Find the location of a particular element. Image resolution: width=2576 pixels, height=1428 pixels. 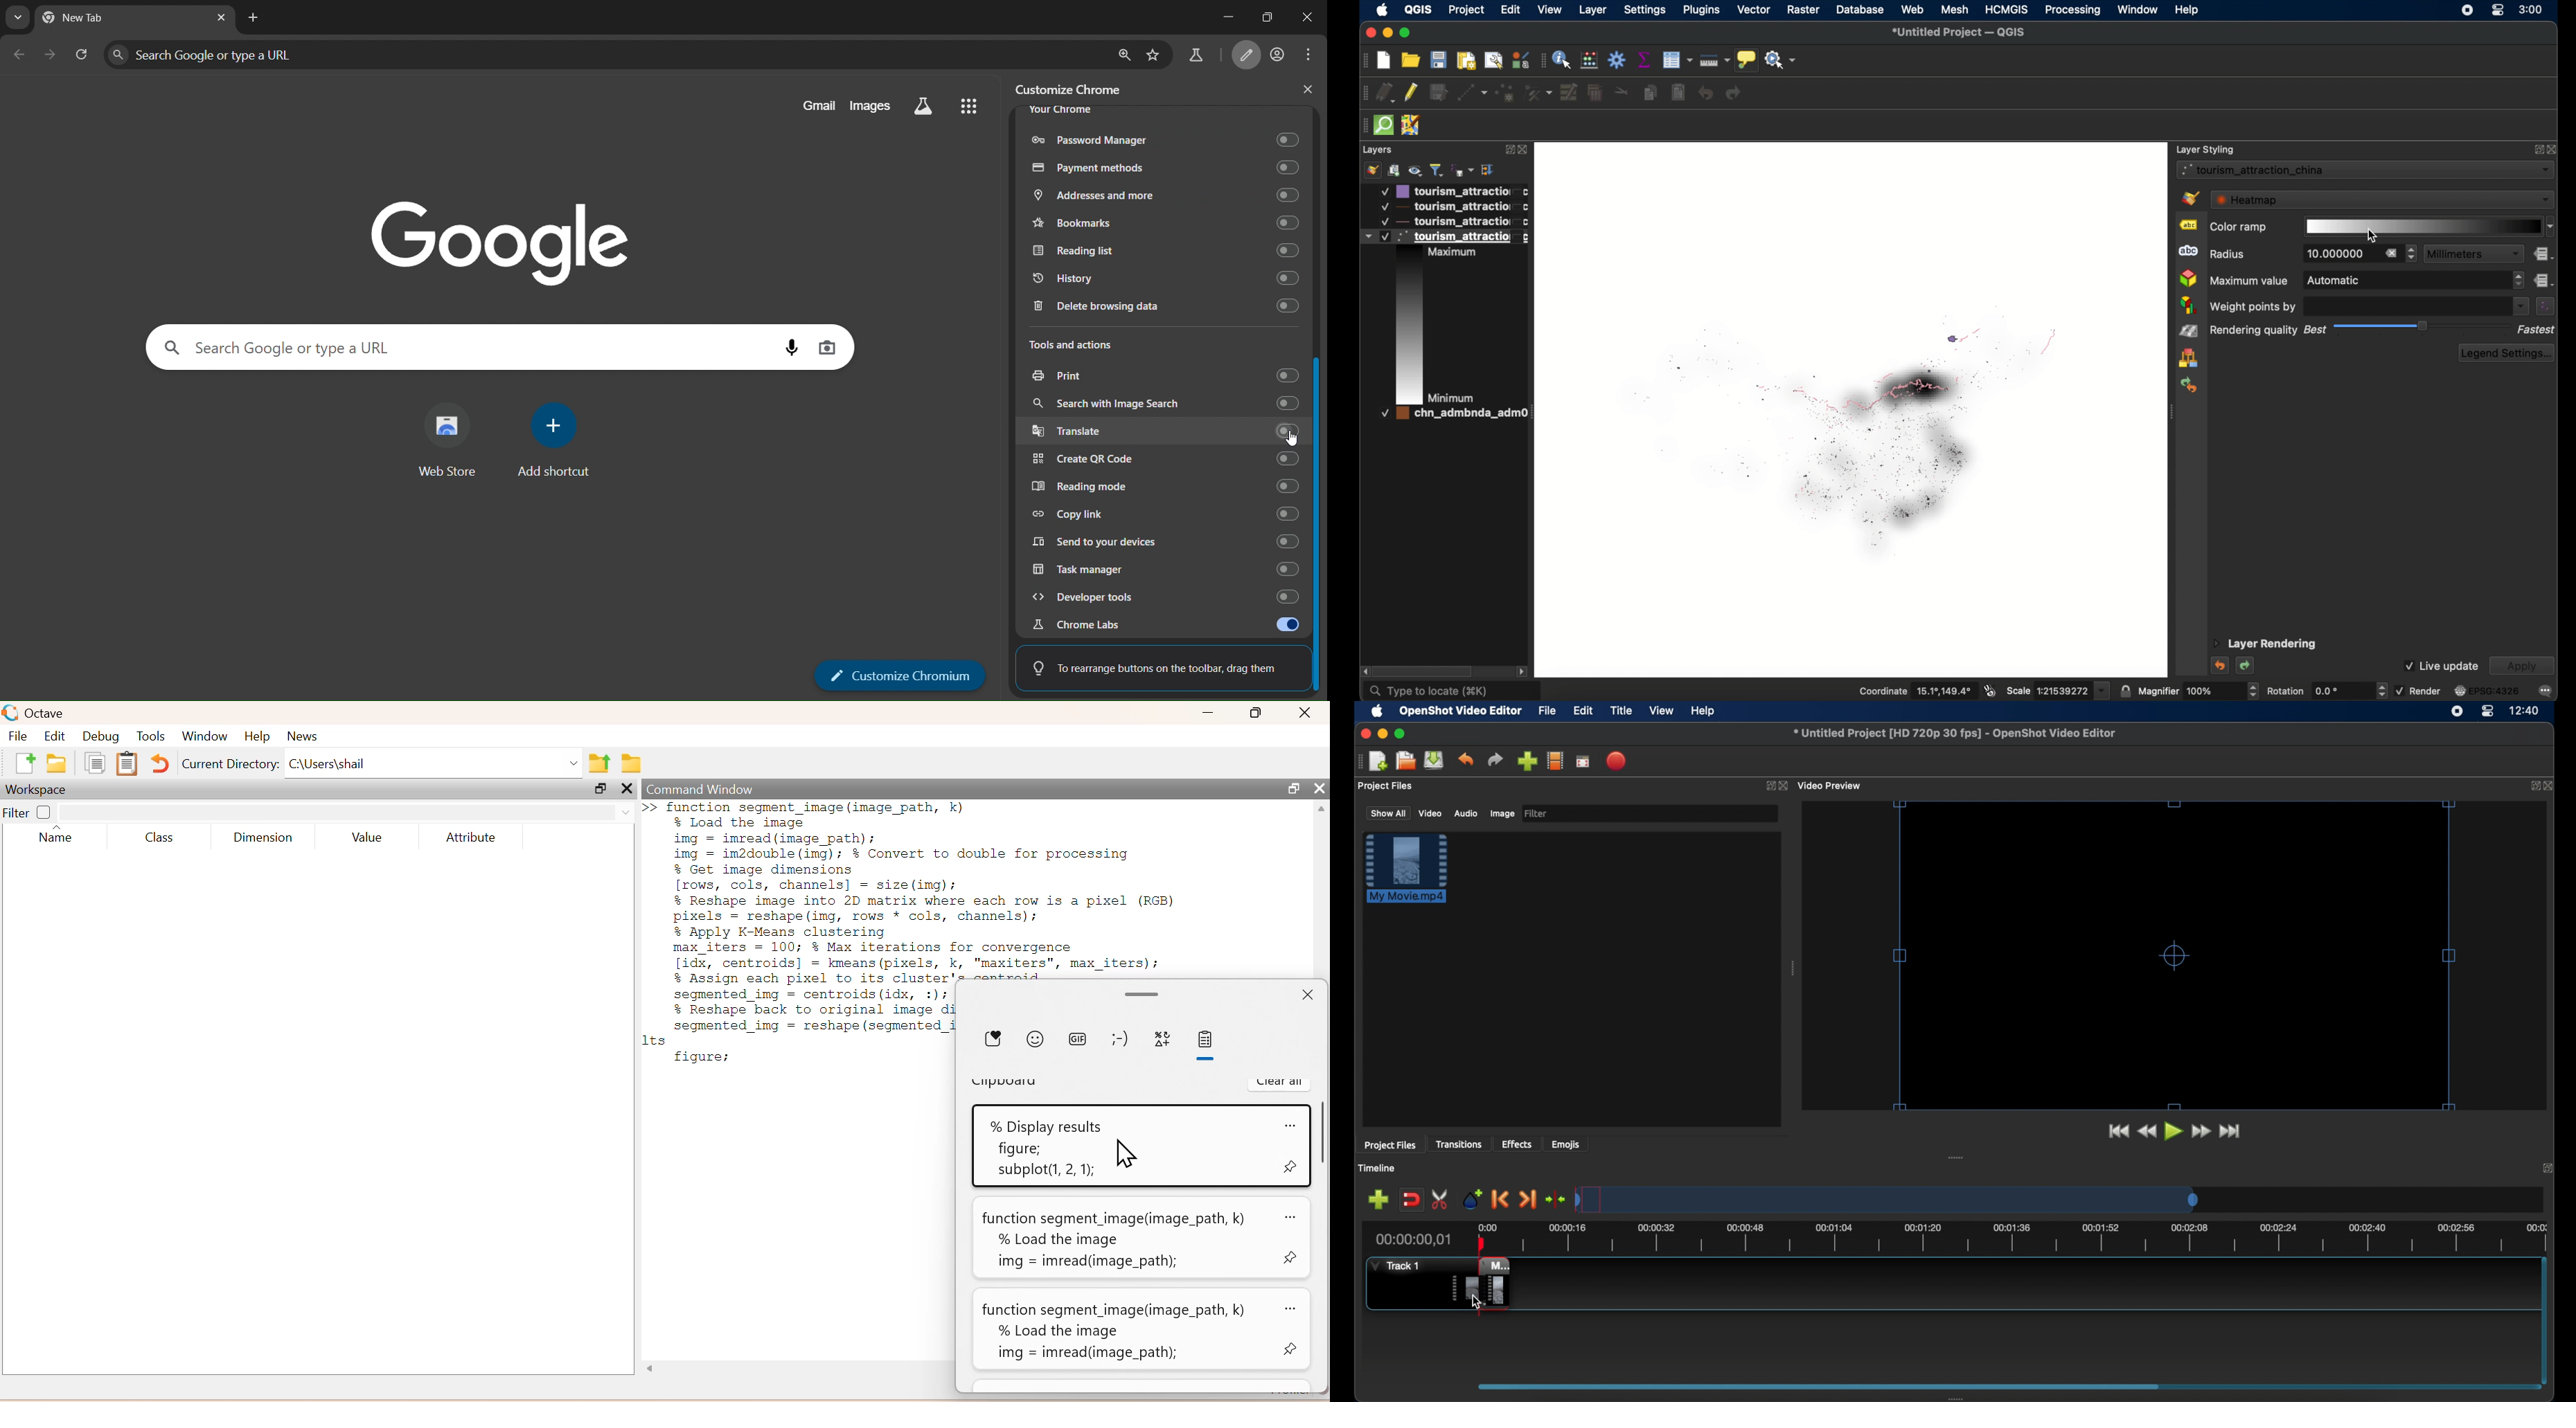

undo is located at coordinates (2218, 665).